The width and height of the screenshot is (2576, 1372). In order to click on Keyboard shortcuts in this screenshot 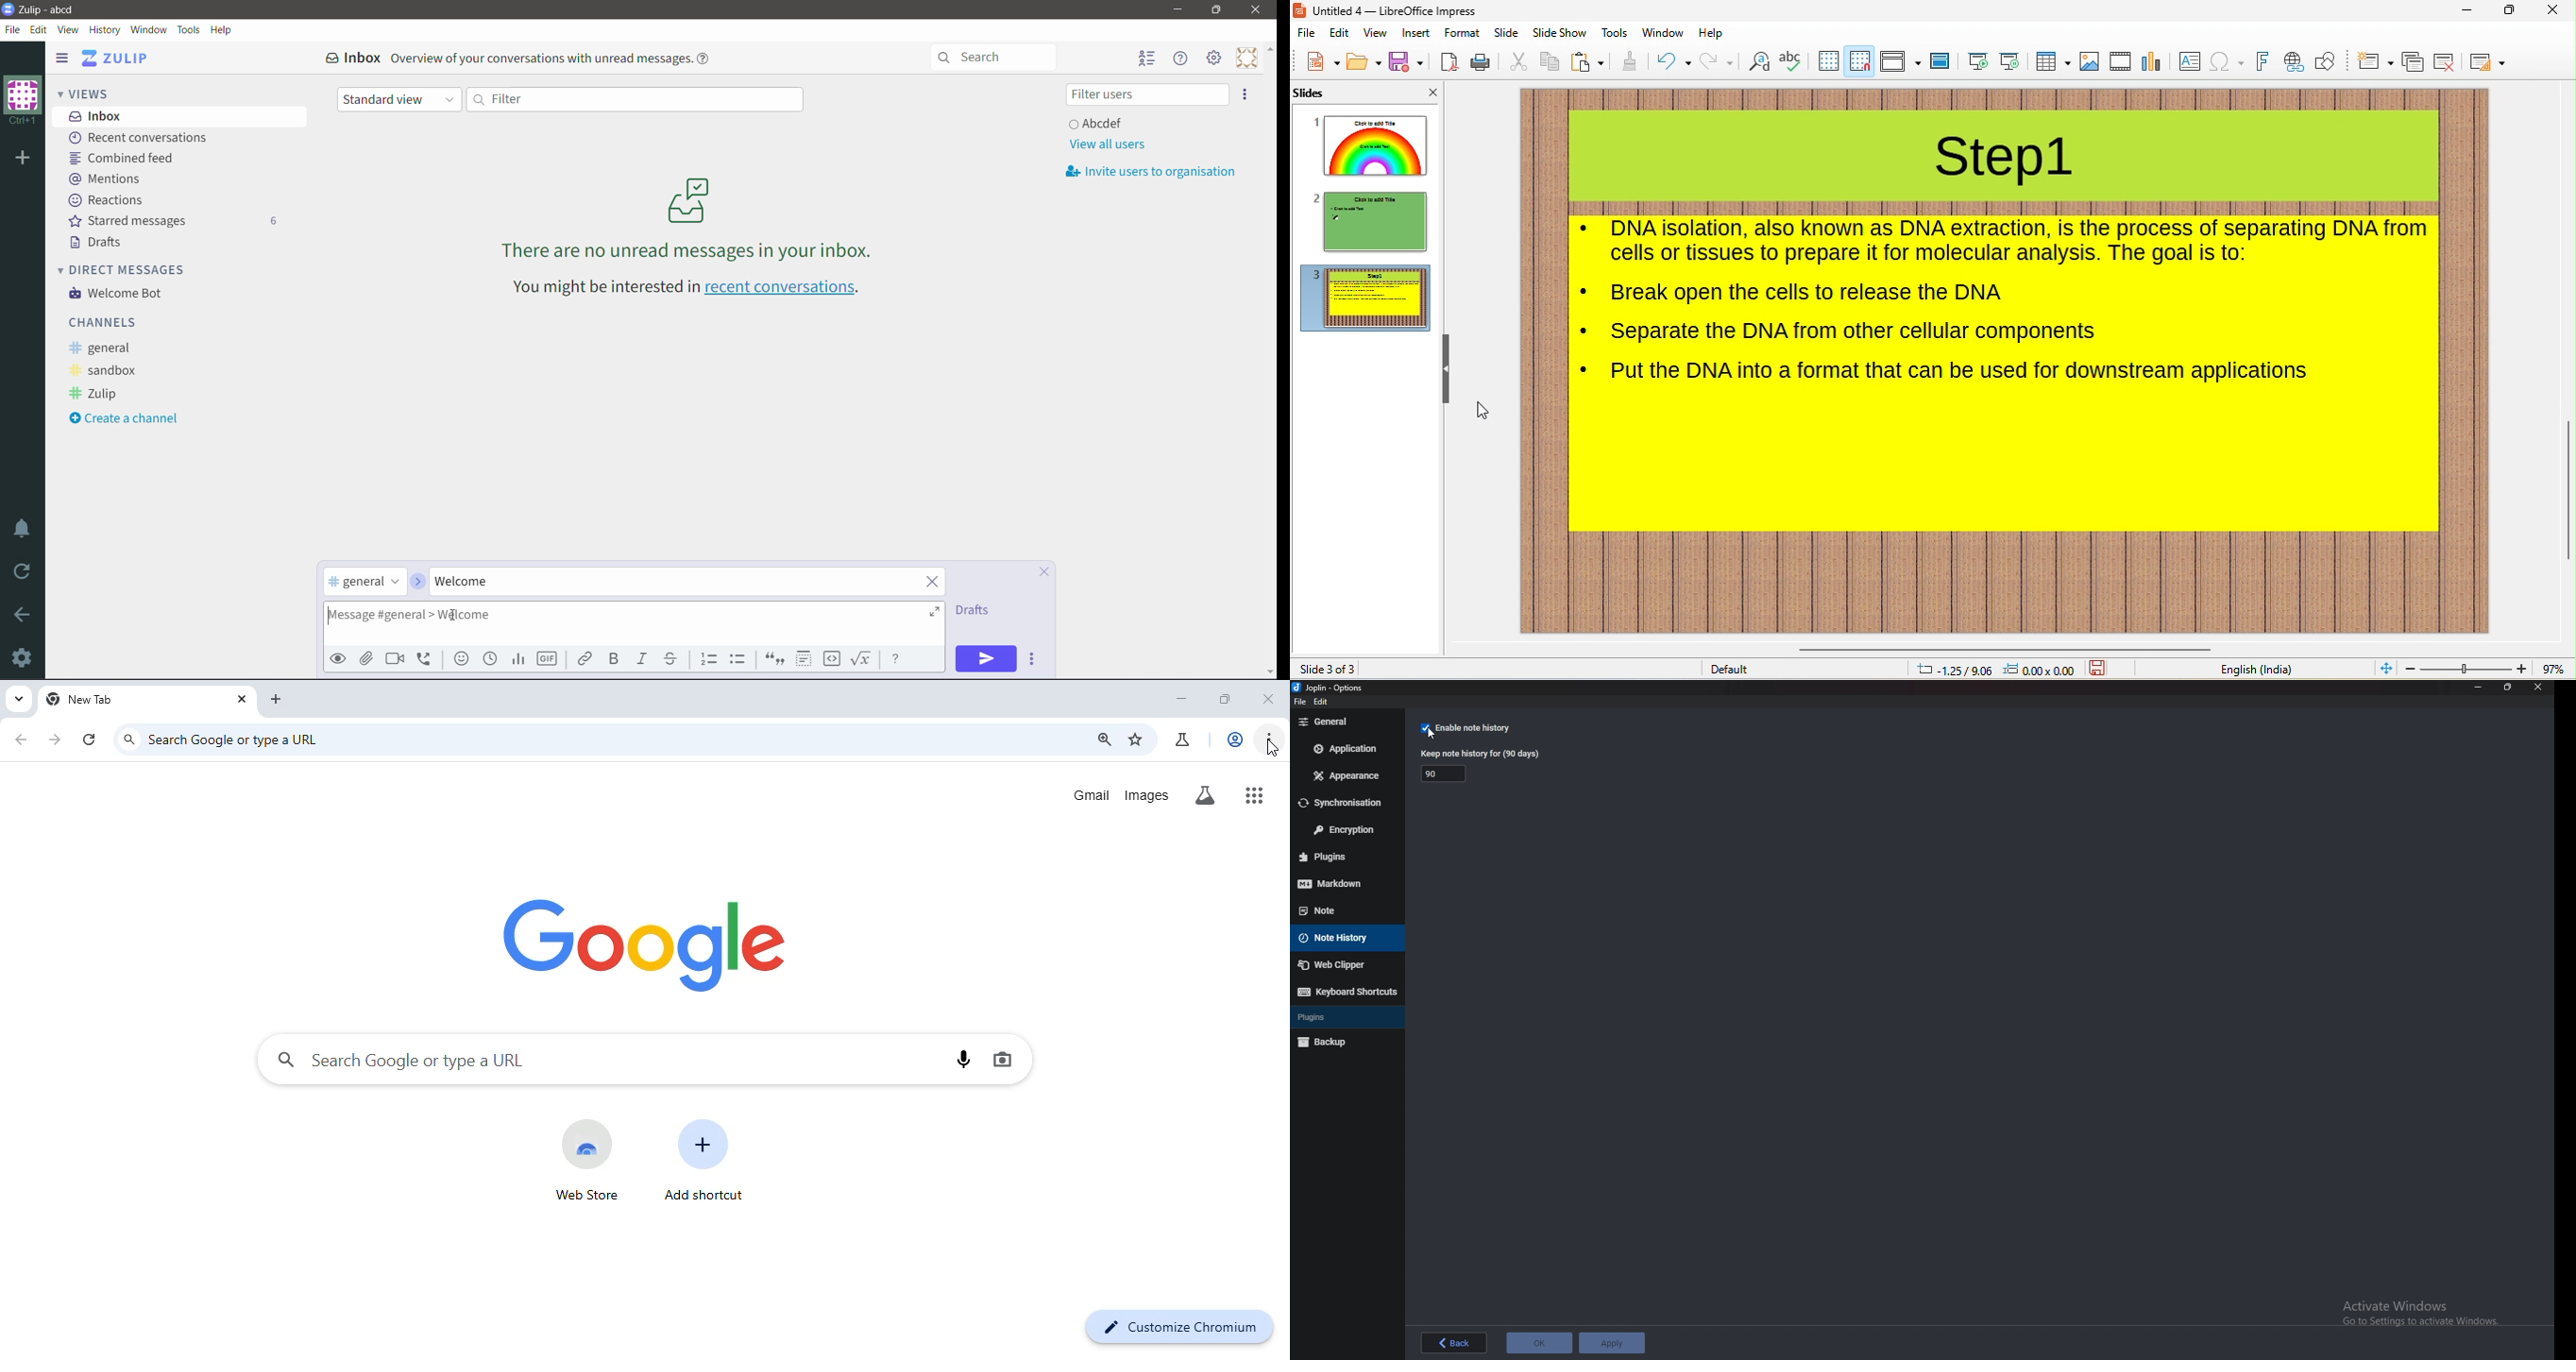, I will do `click(1345, 992)`.